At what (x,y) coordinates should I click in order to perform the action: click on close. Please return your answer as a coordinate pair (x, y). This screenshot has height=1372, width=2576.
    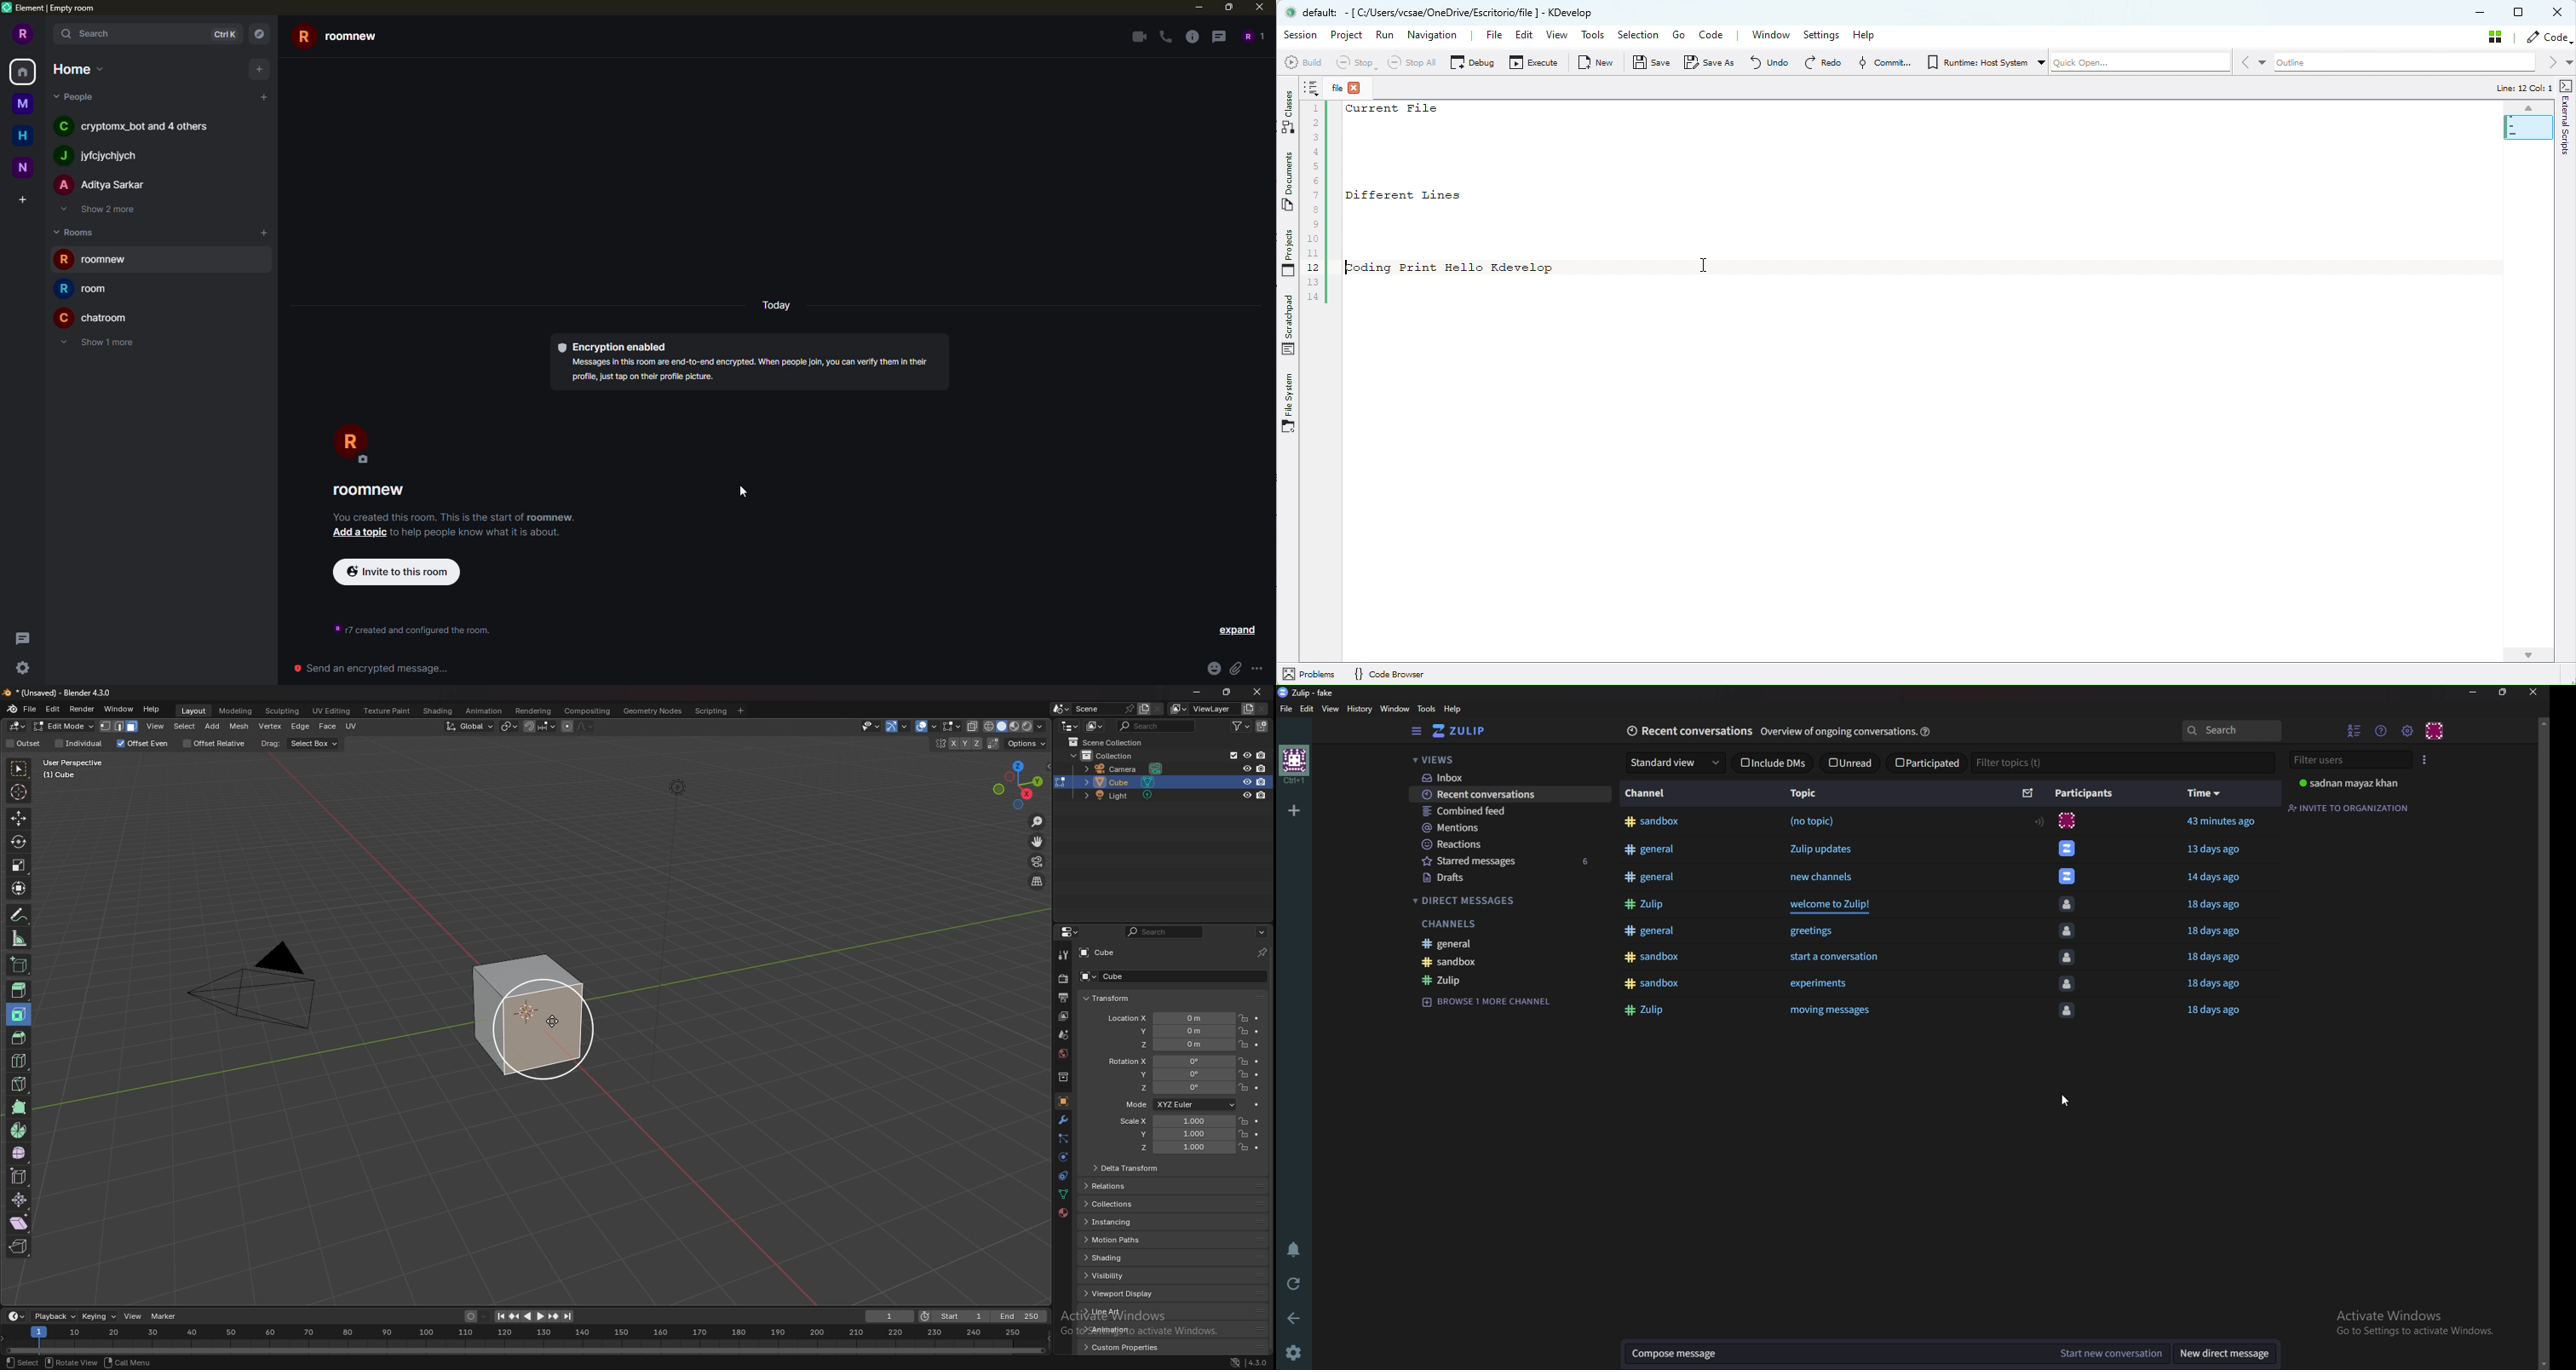
    Looking at the image, I should click on (2533, 692).